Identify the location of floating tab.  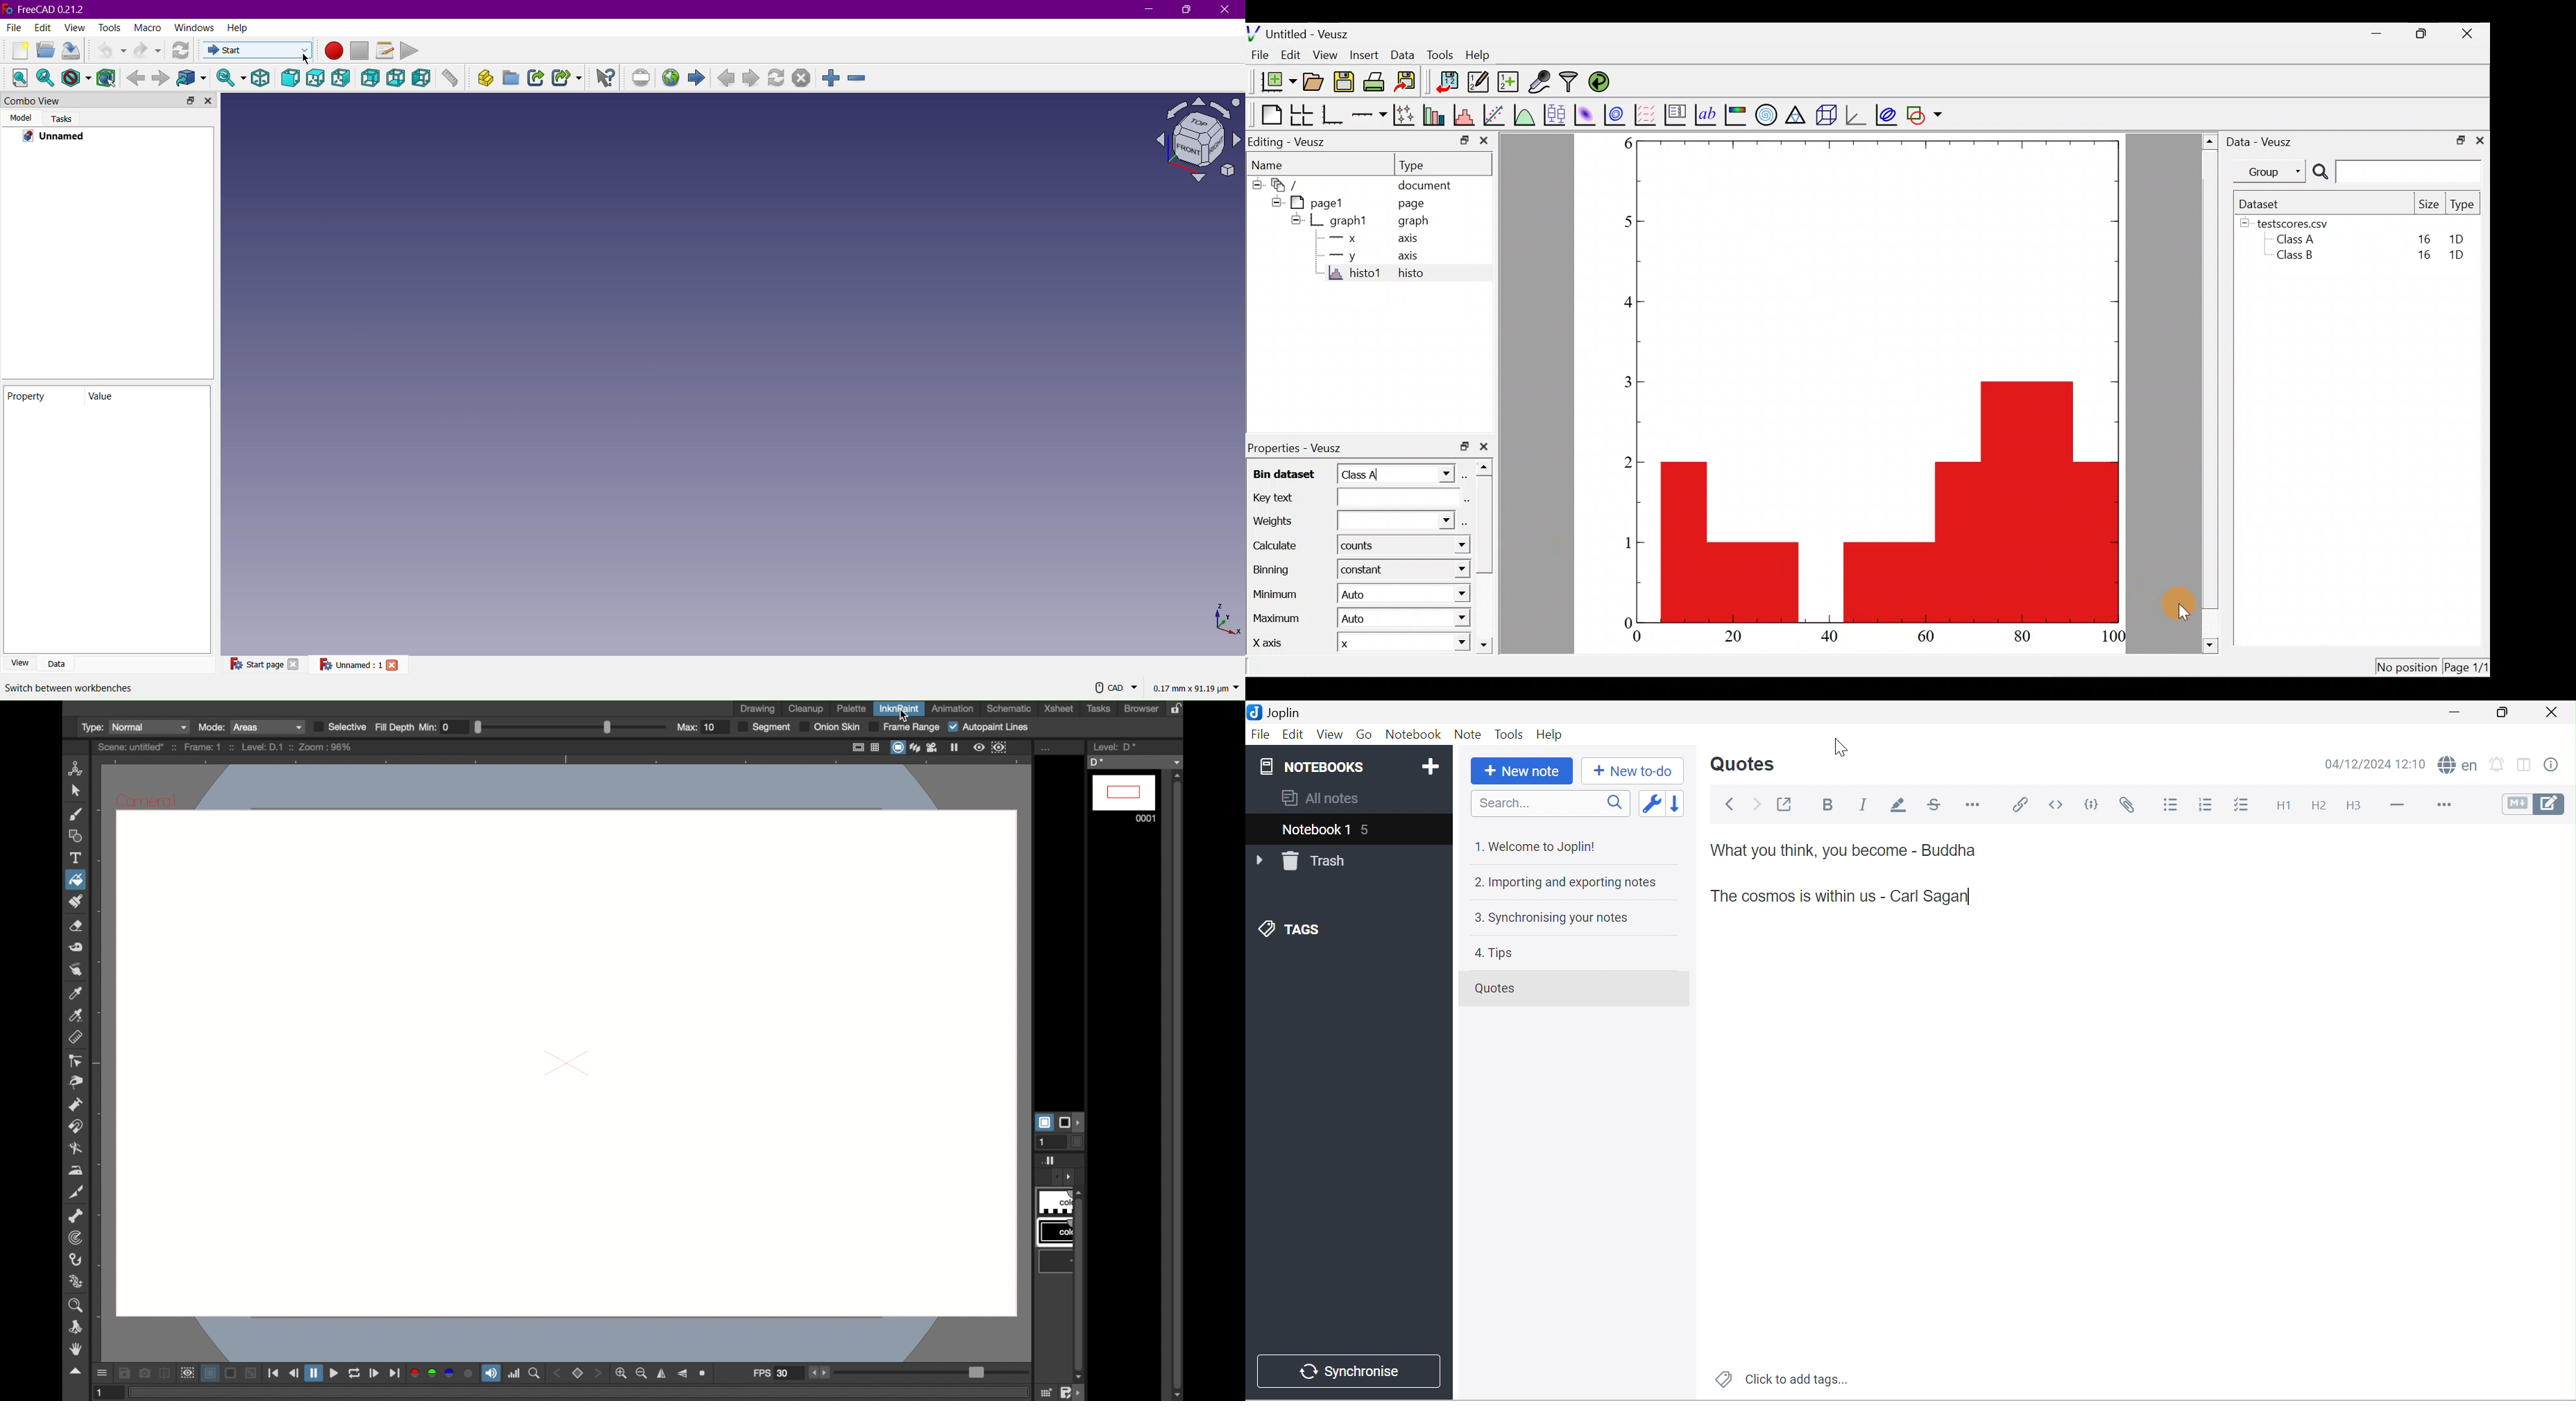
(191, 100).